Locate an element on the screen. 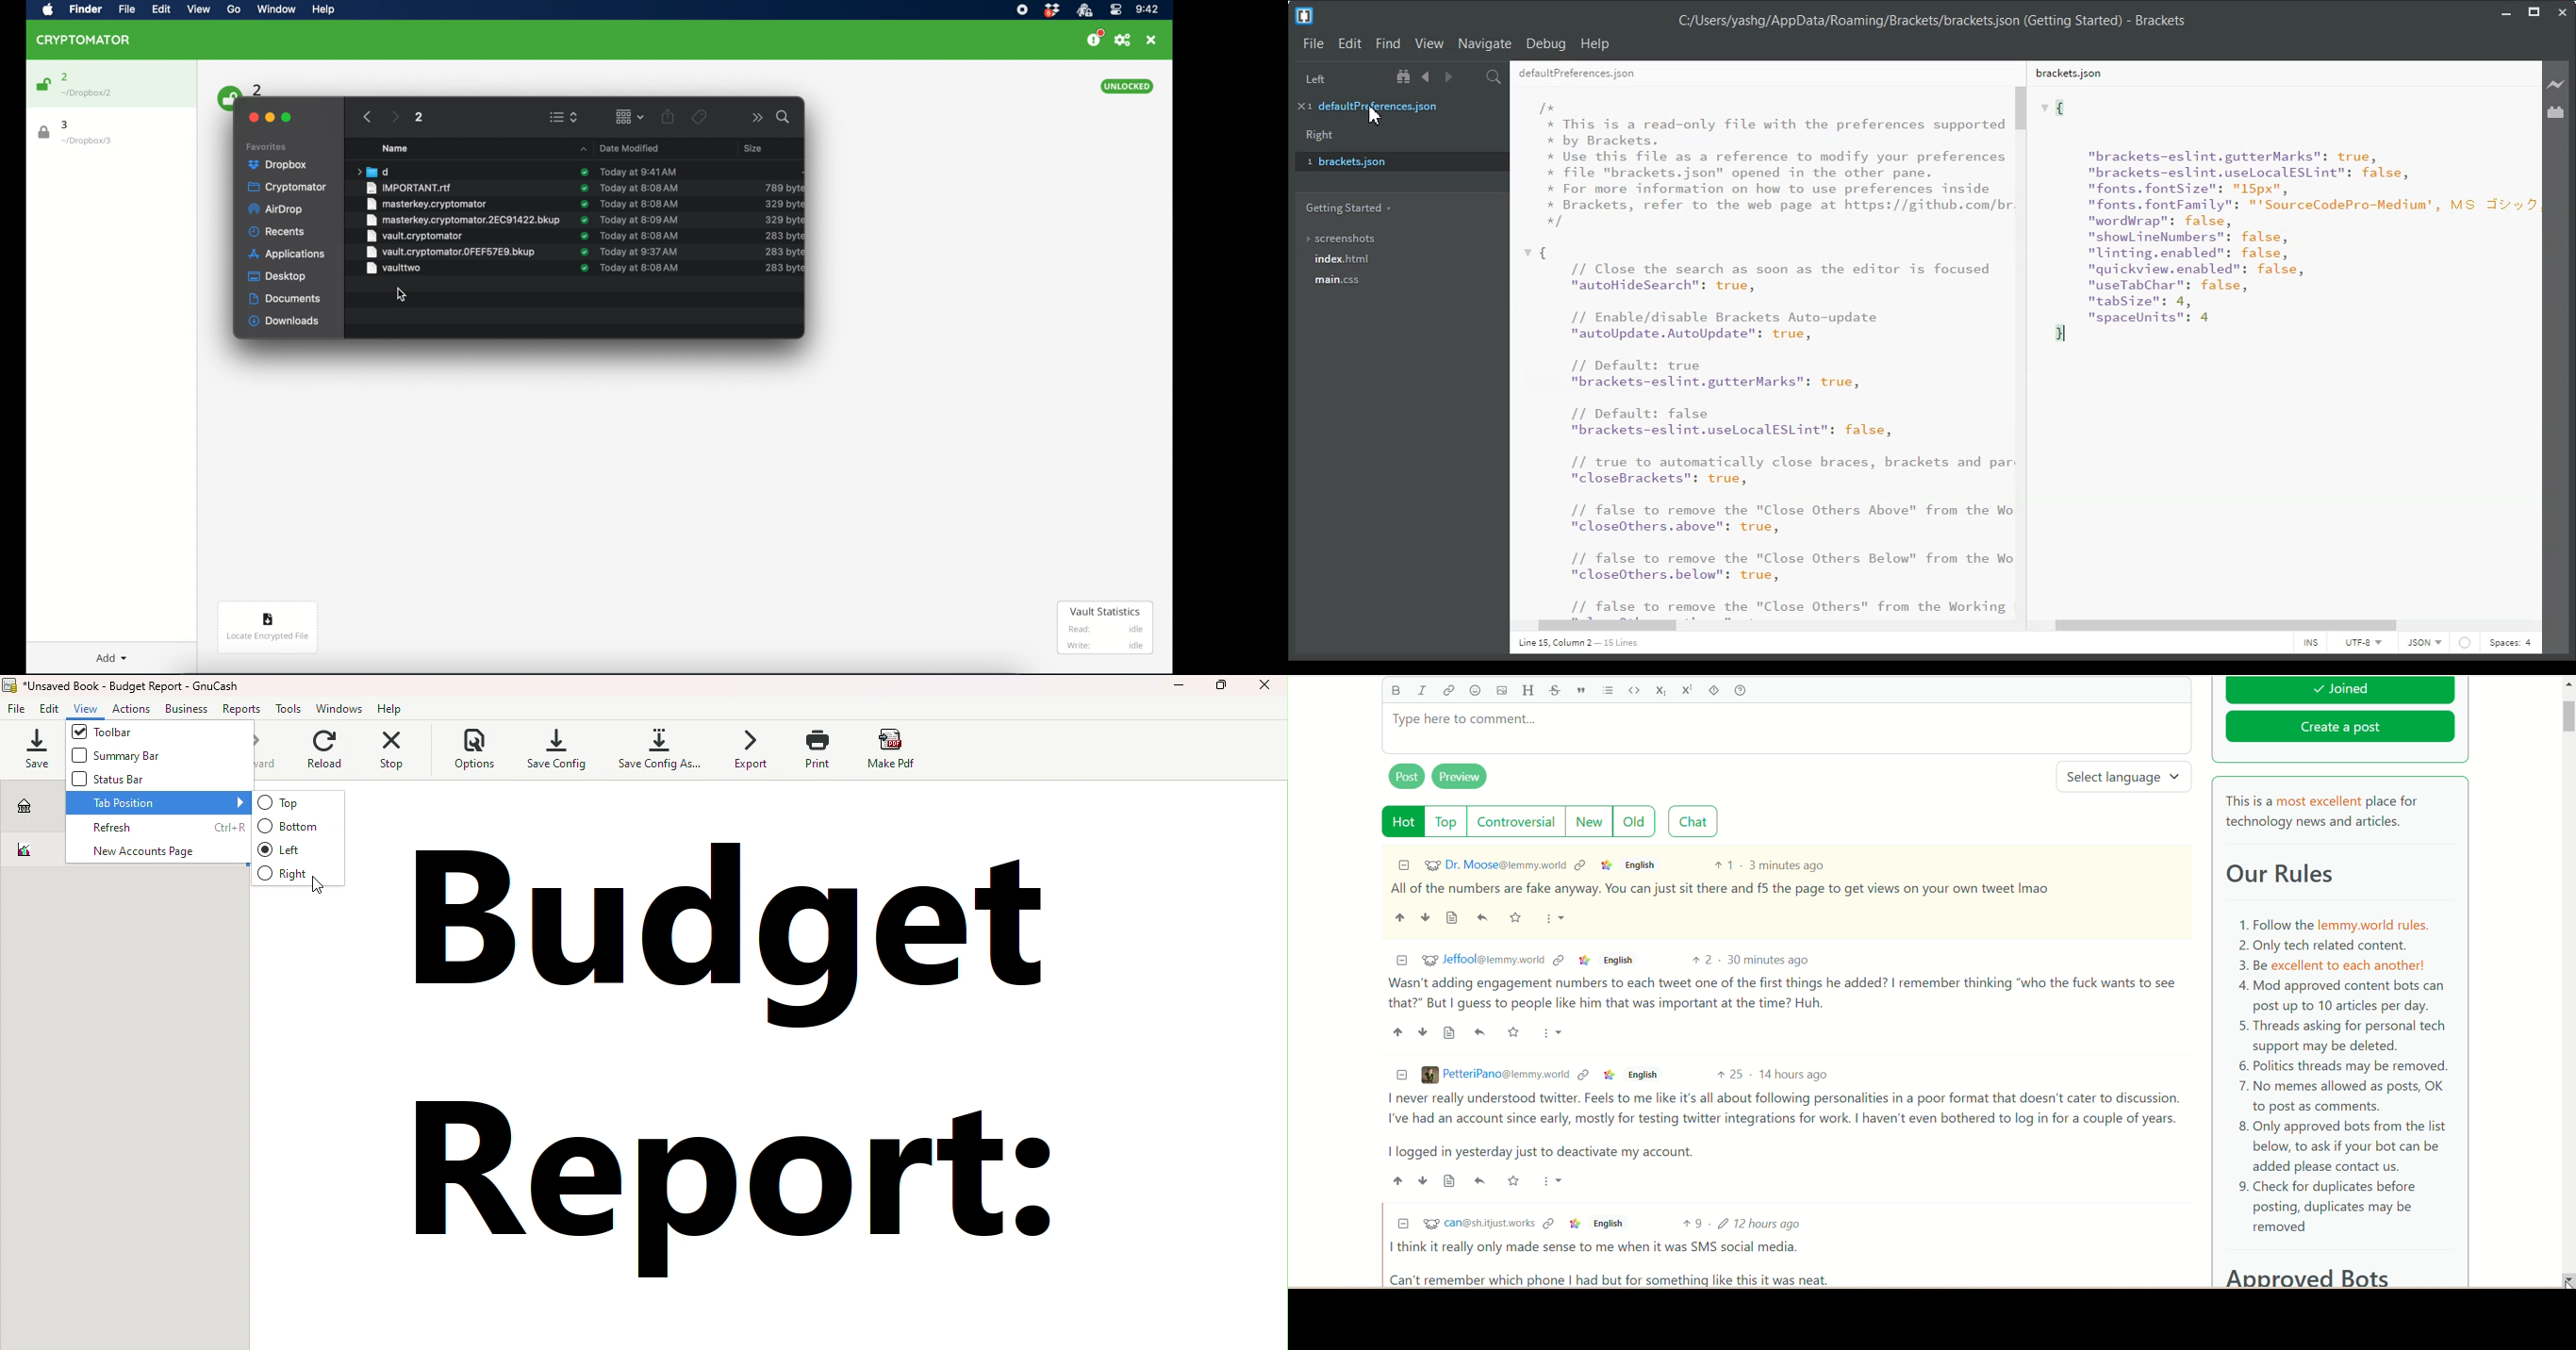 Image resolution: width=2576 pixels, height=1372 pixels. Save is located at coordinates (33, 749).